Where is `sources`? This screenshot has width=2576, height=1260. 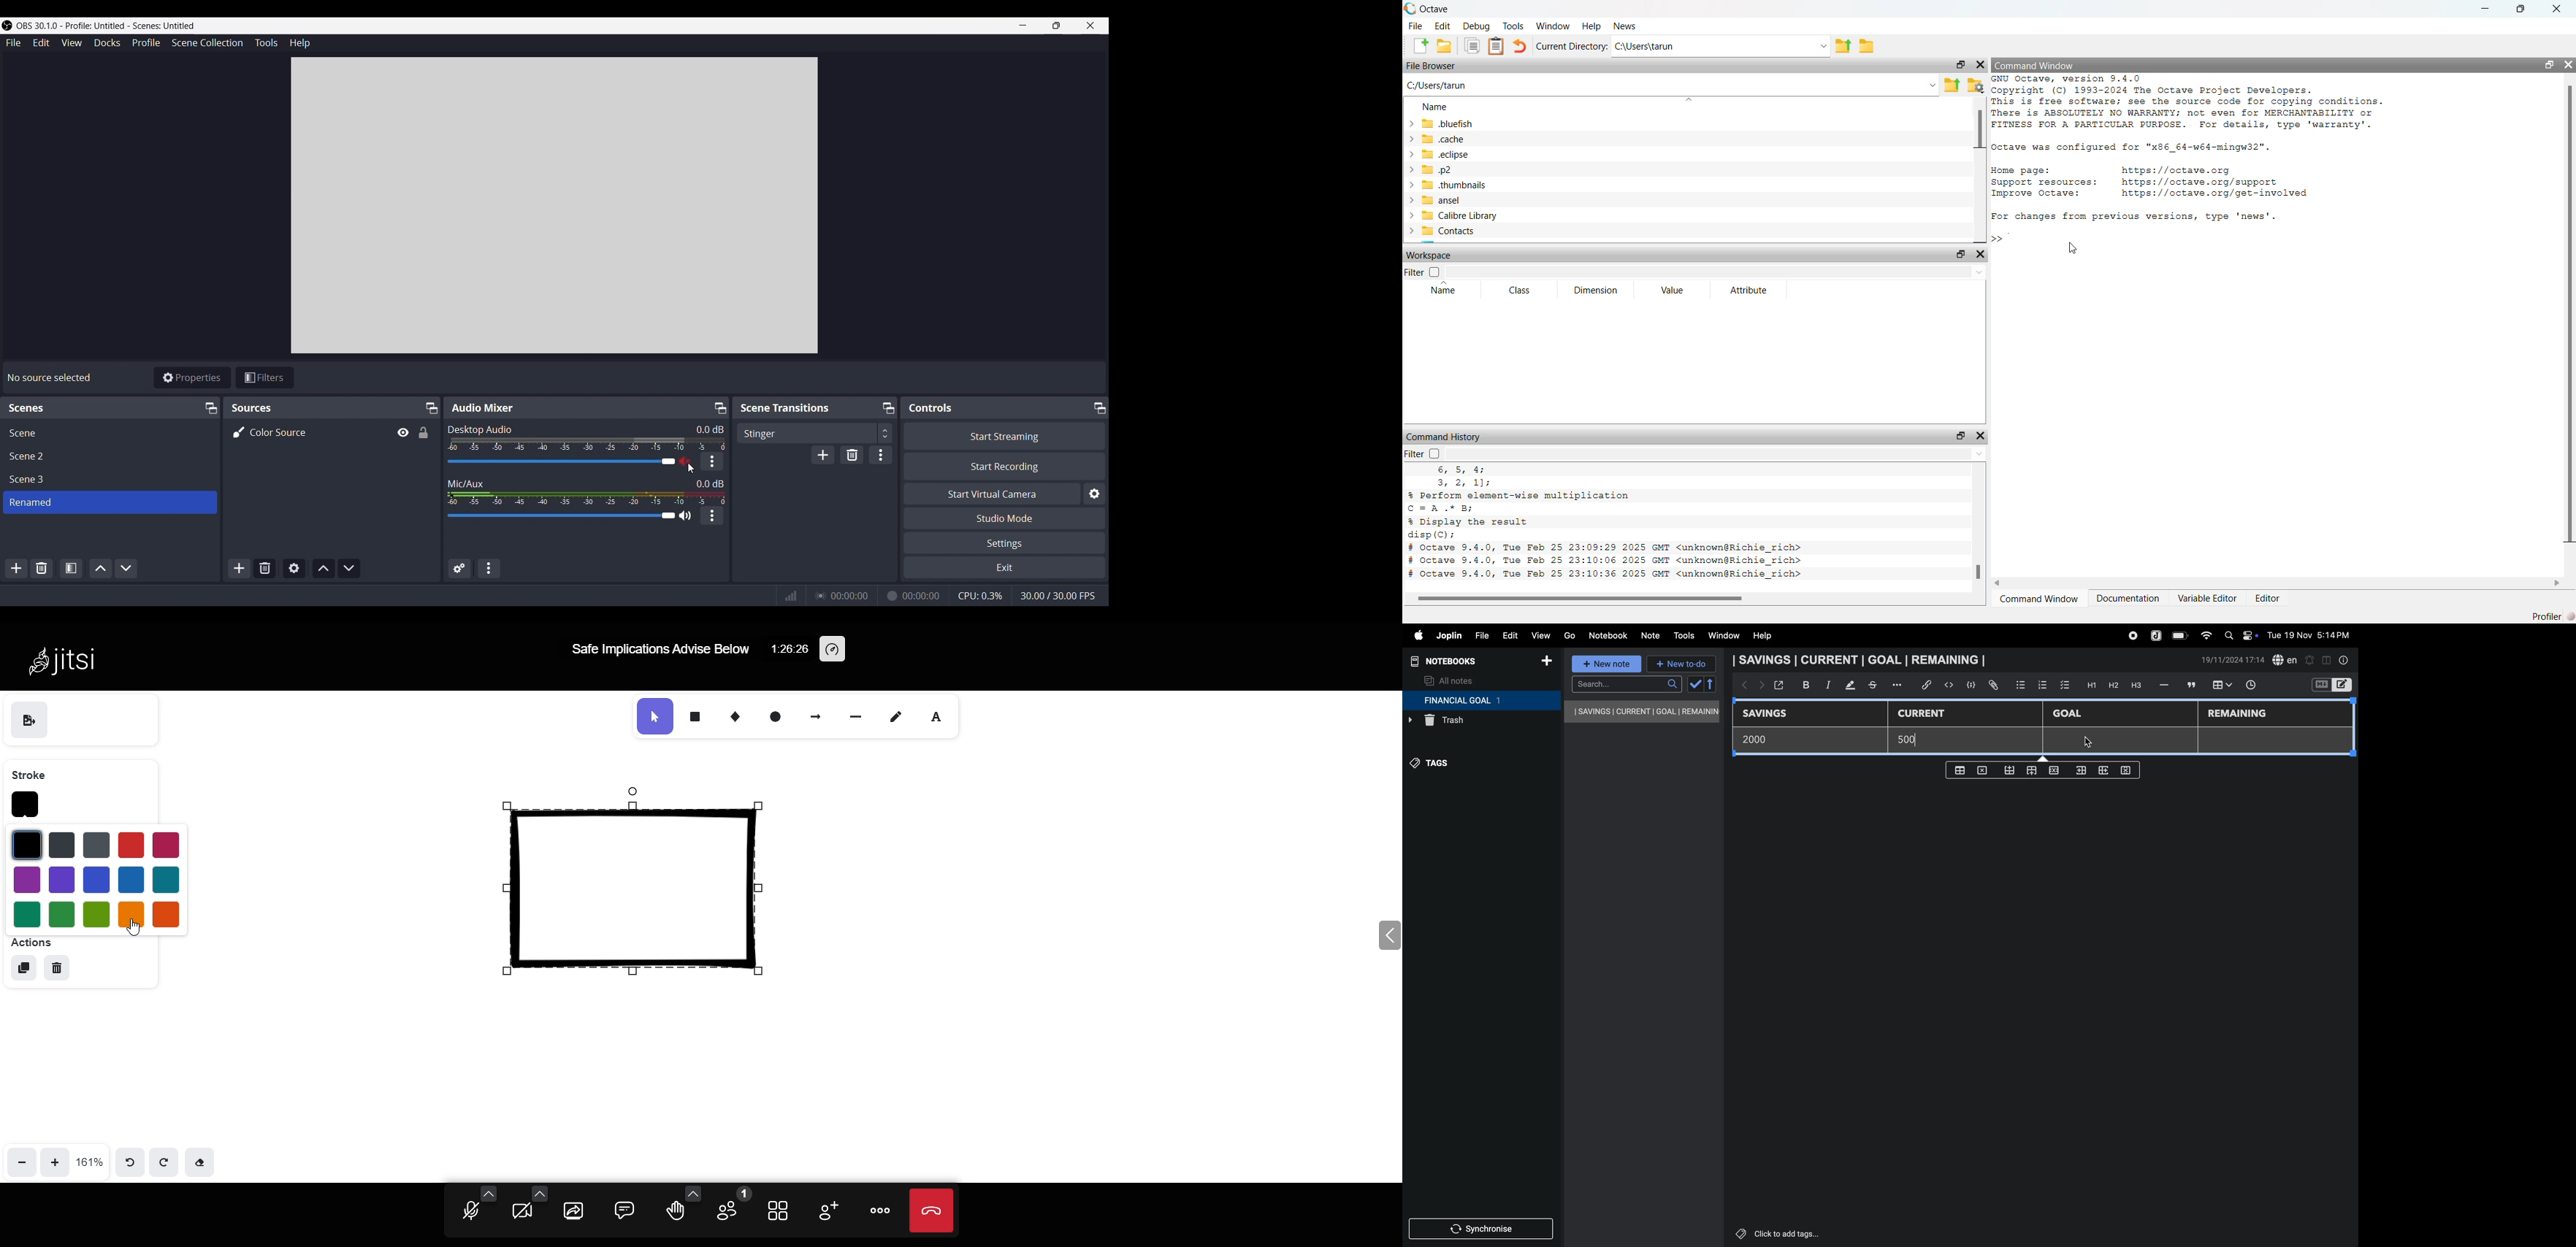 sources is located at coordinates (260, 408).